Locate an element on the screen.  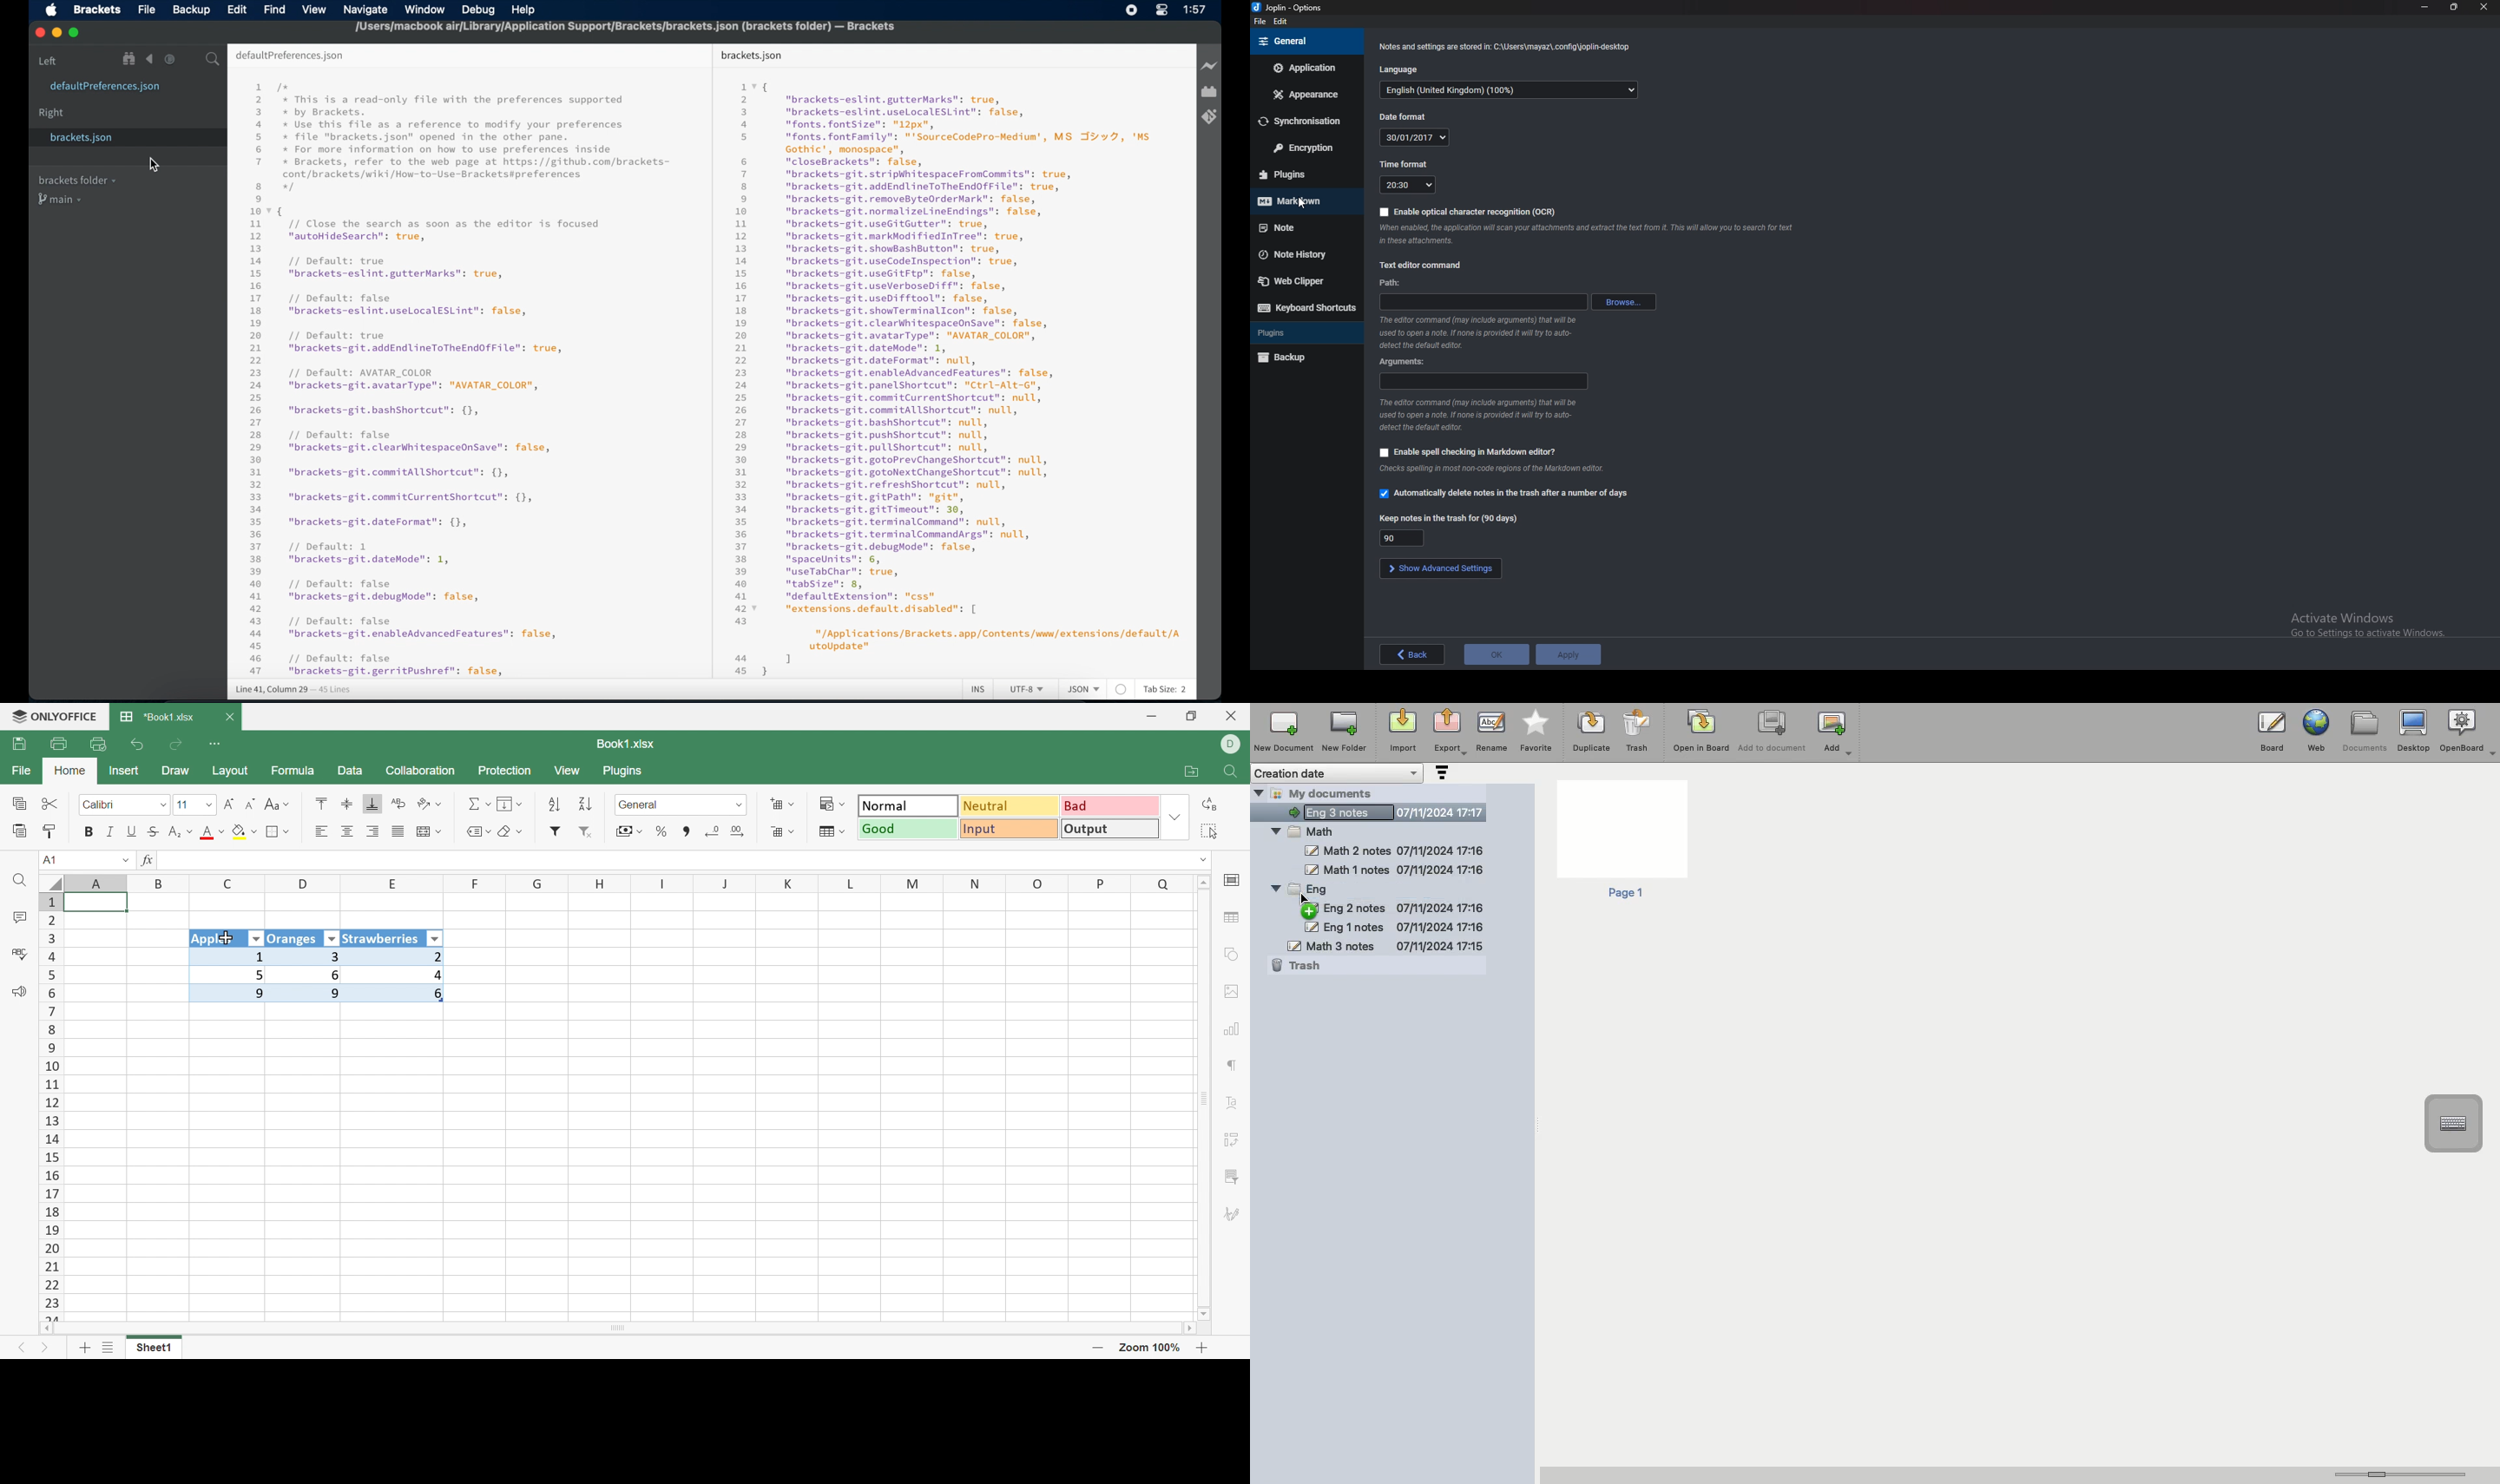
Apply is located at coordinates (1569, 656).